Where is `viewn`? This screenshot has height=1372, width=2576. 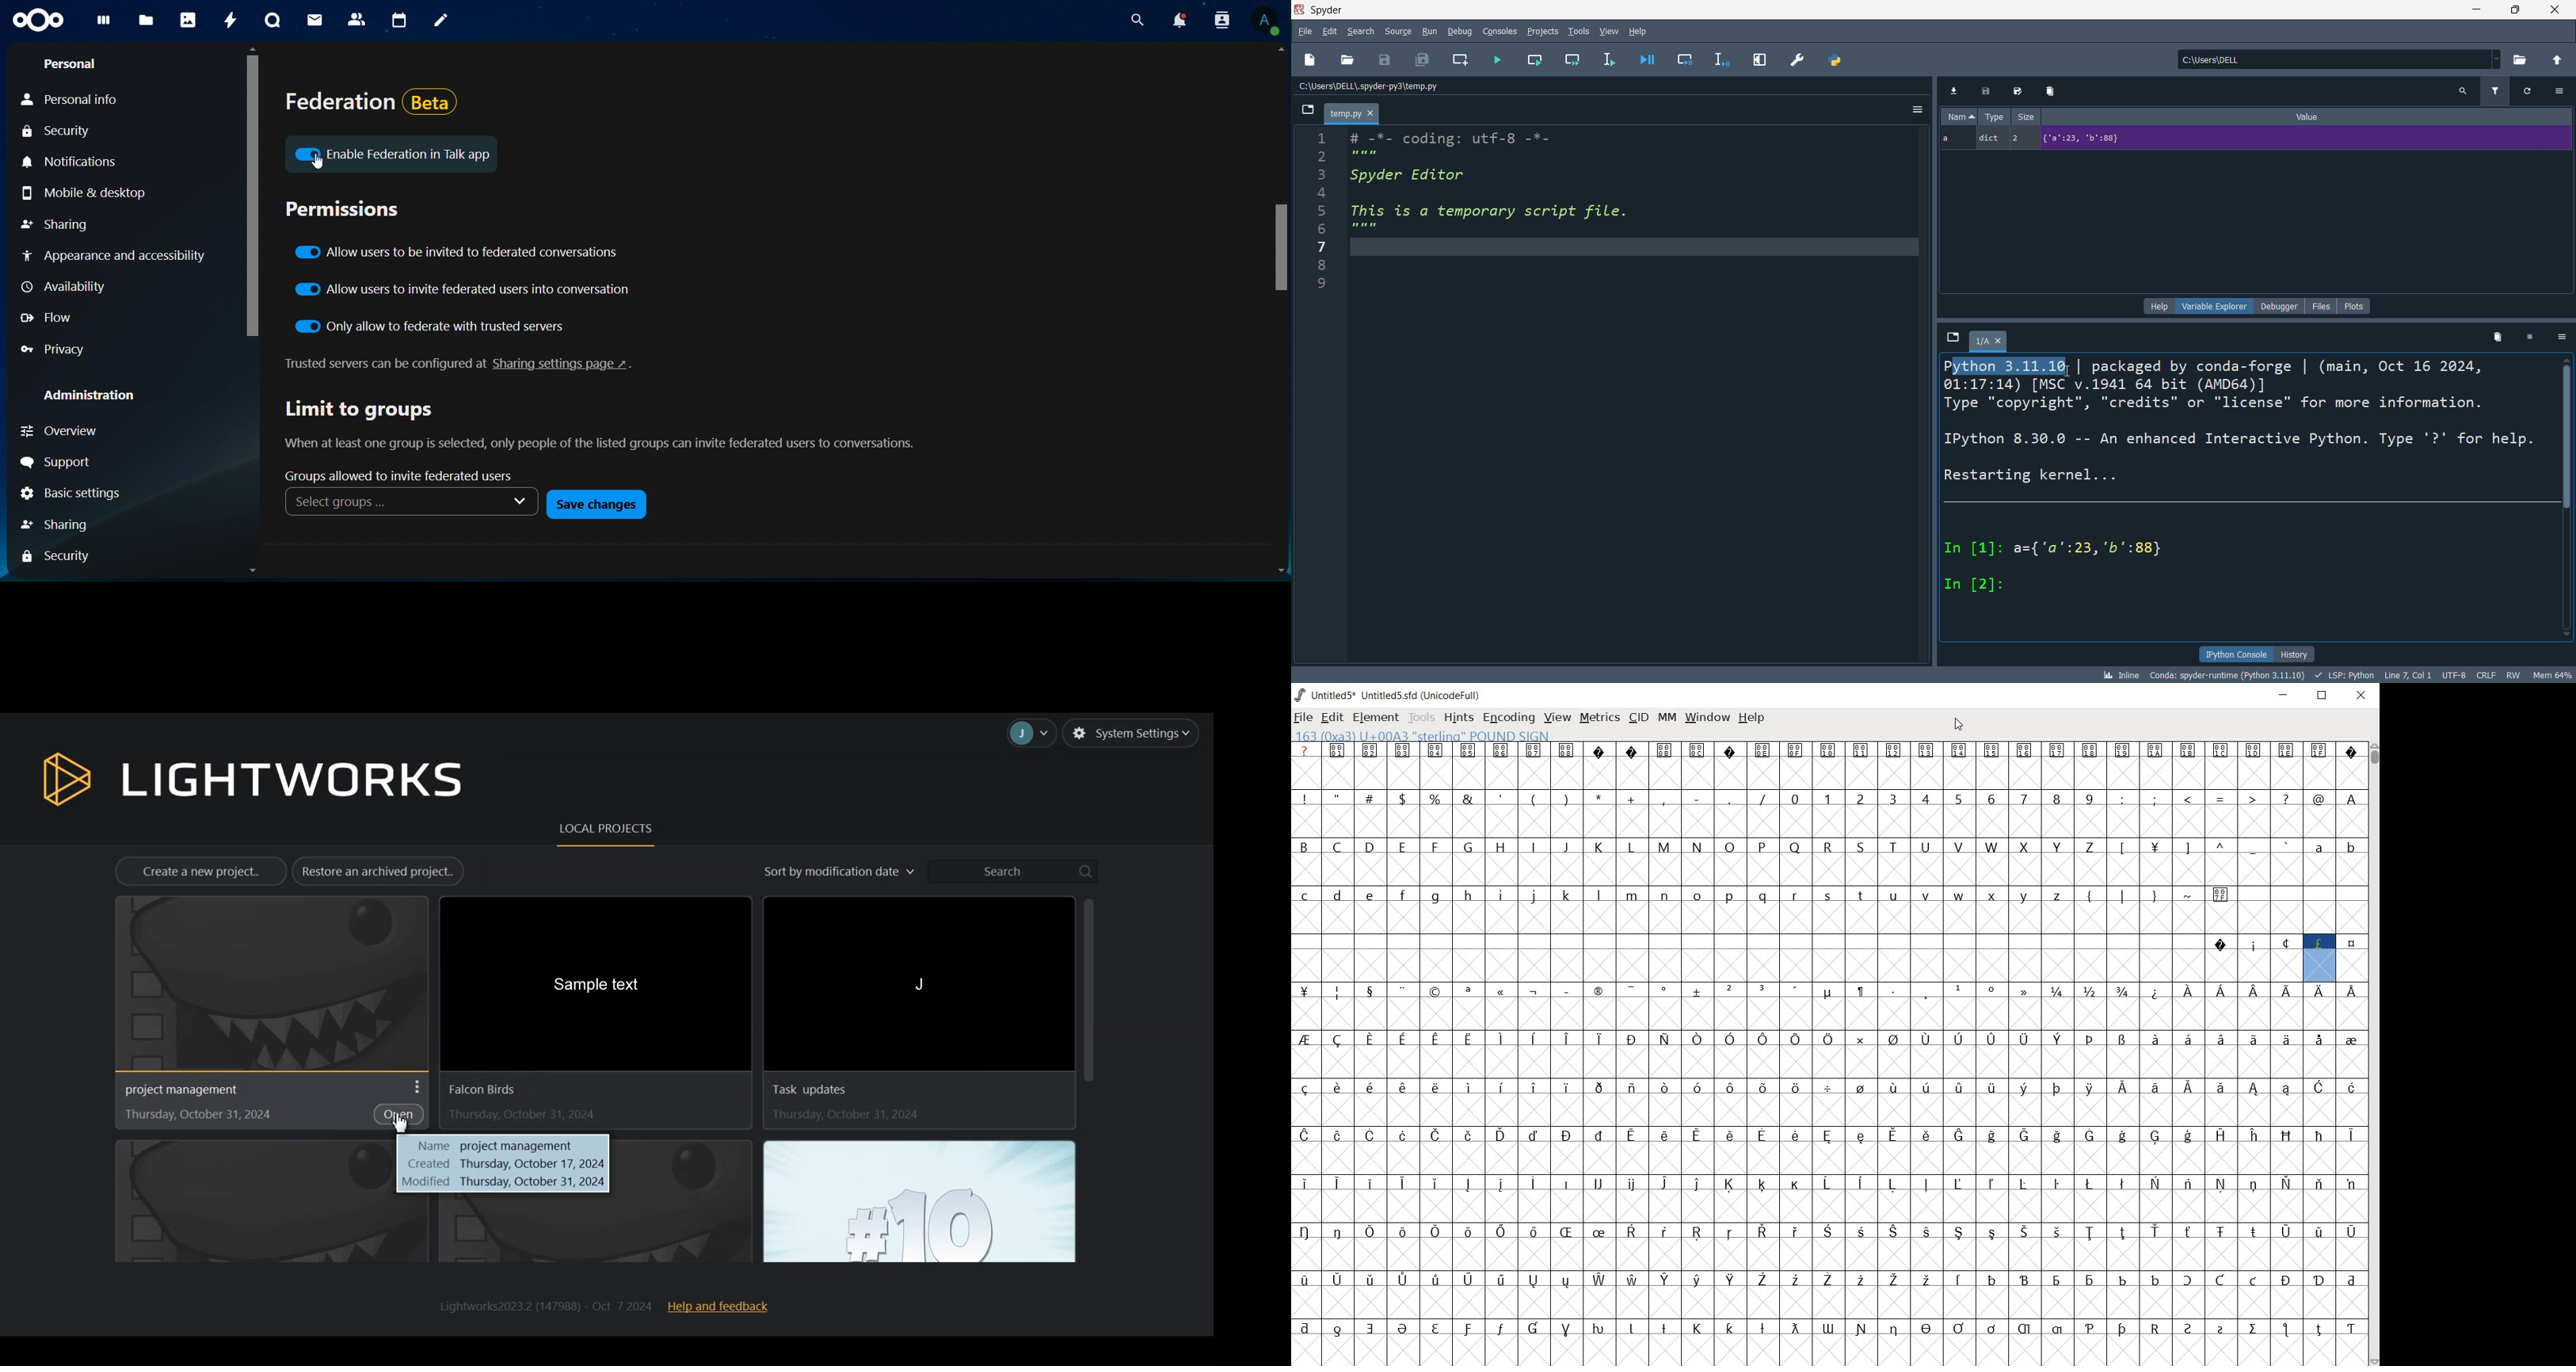
viewn is located at coordinates (1610, 30).